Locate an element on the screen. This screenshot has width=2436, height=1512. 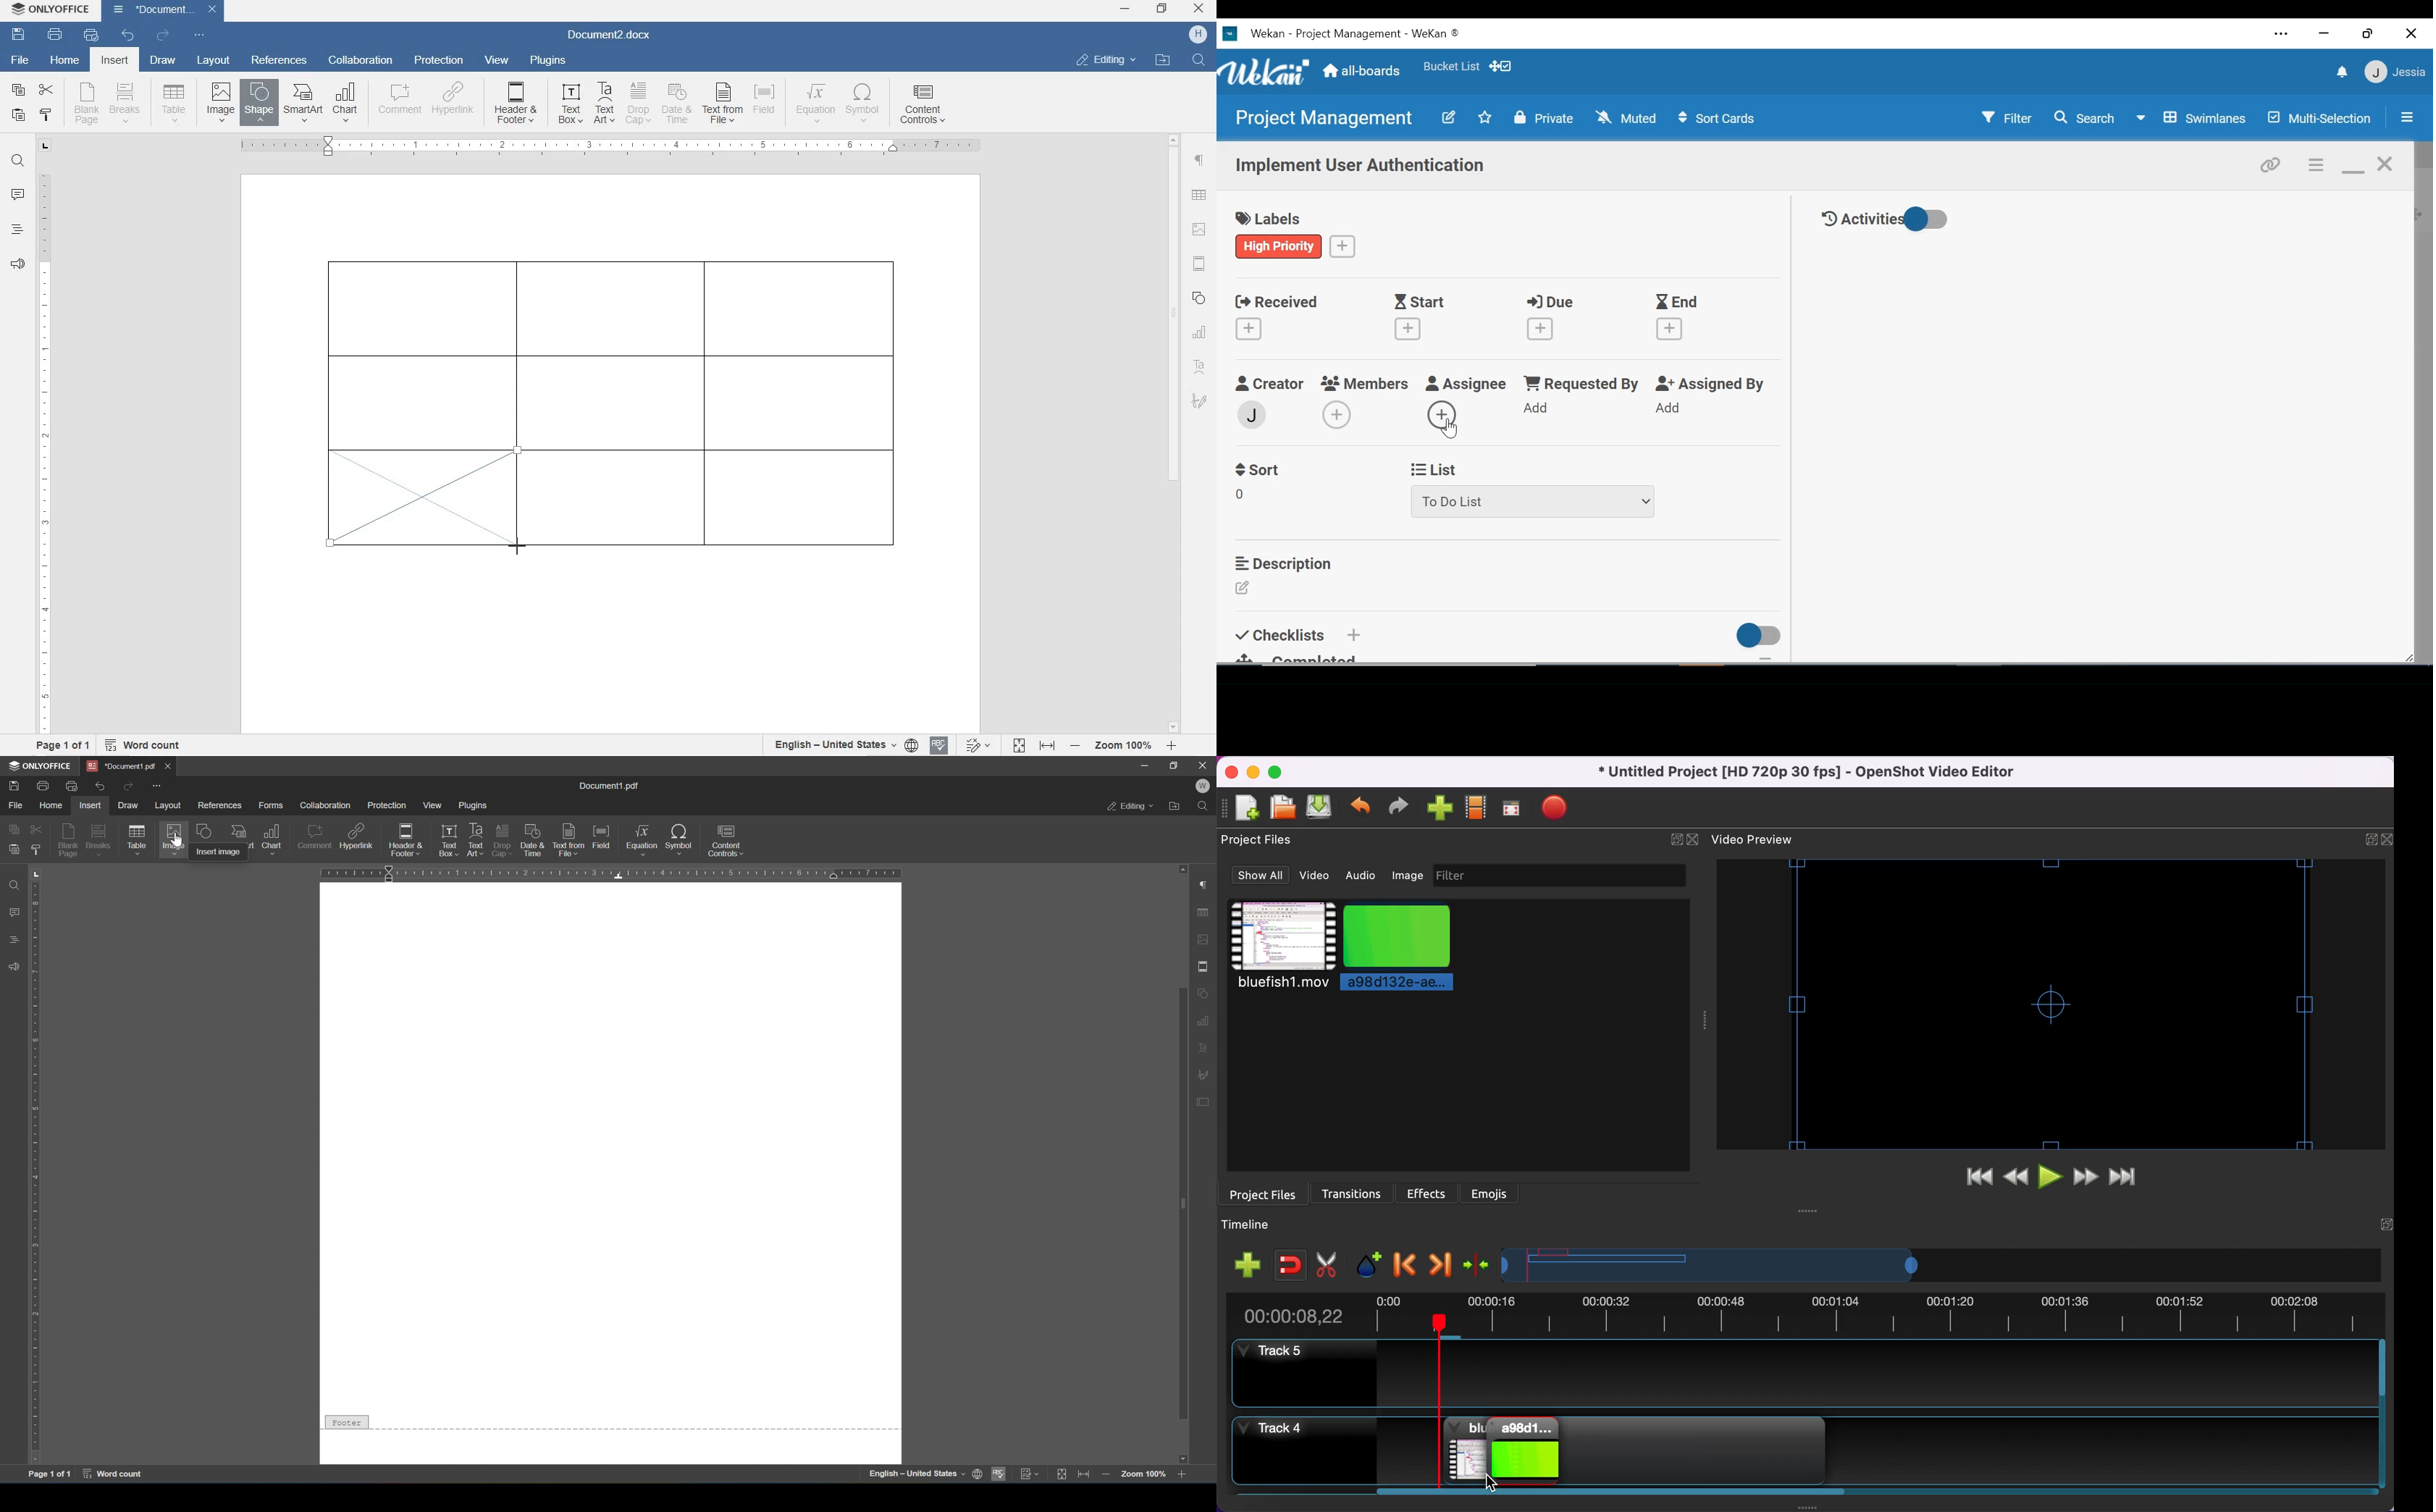
undo is located at coordinates (96, 786).